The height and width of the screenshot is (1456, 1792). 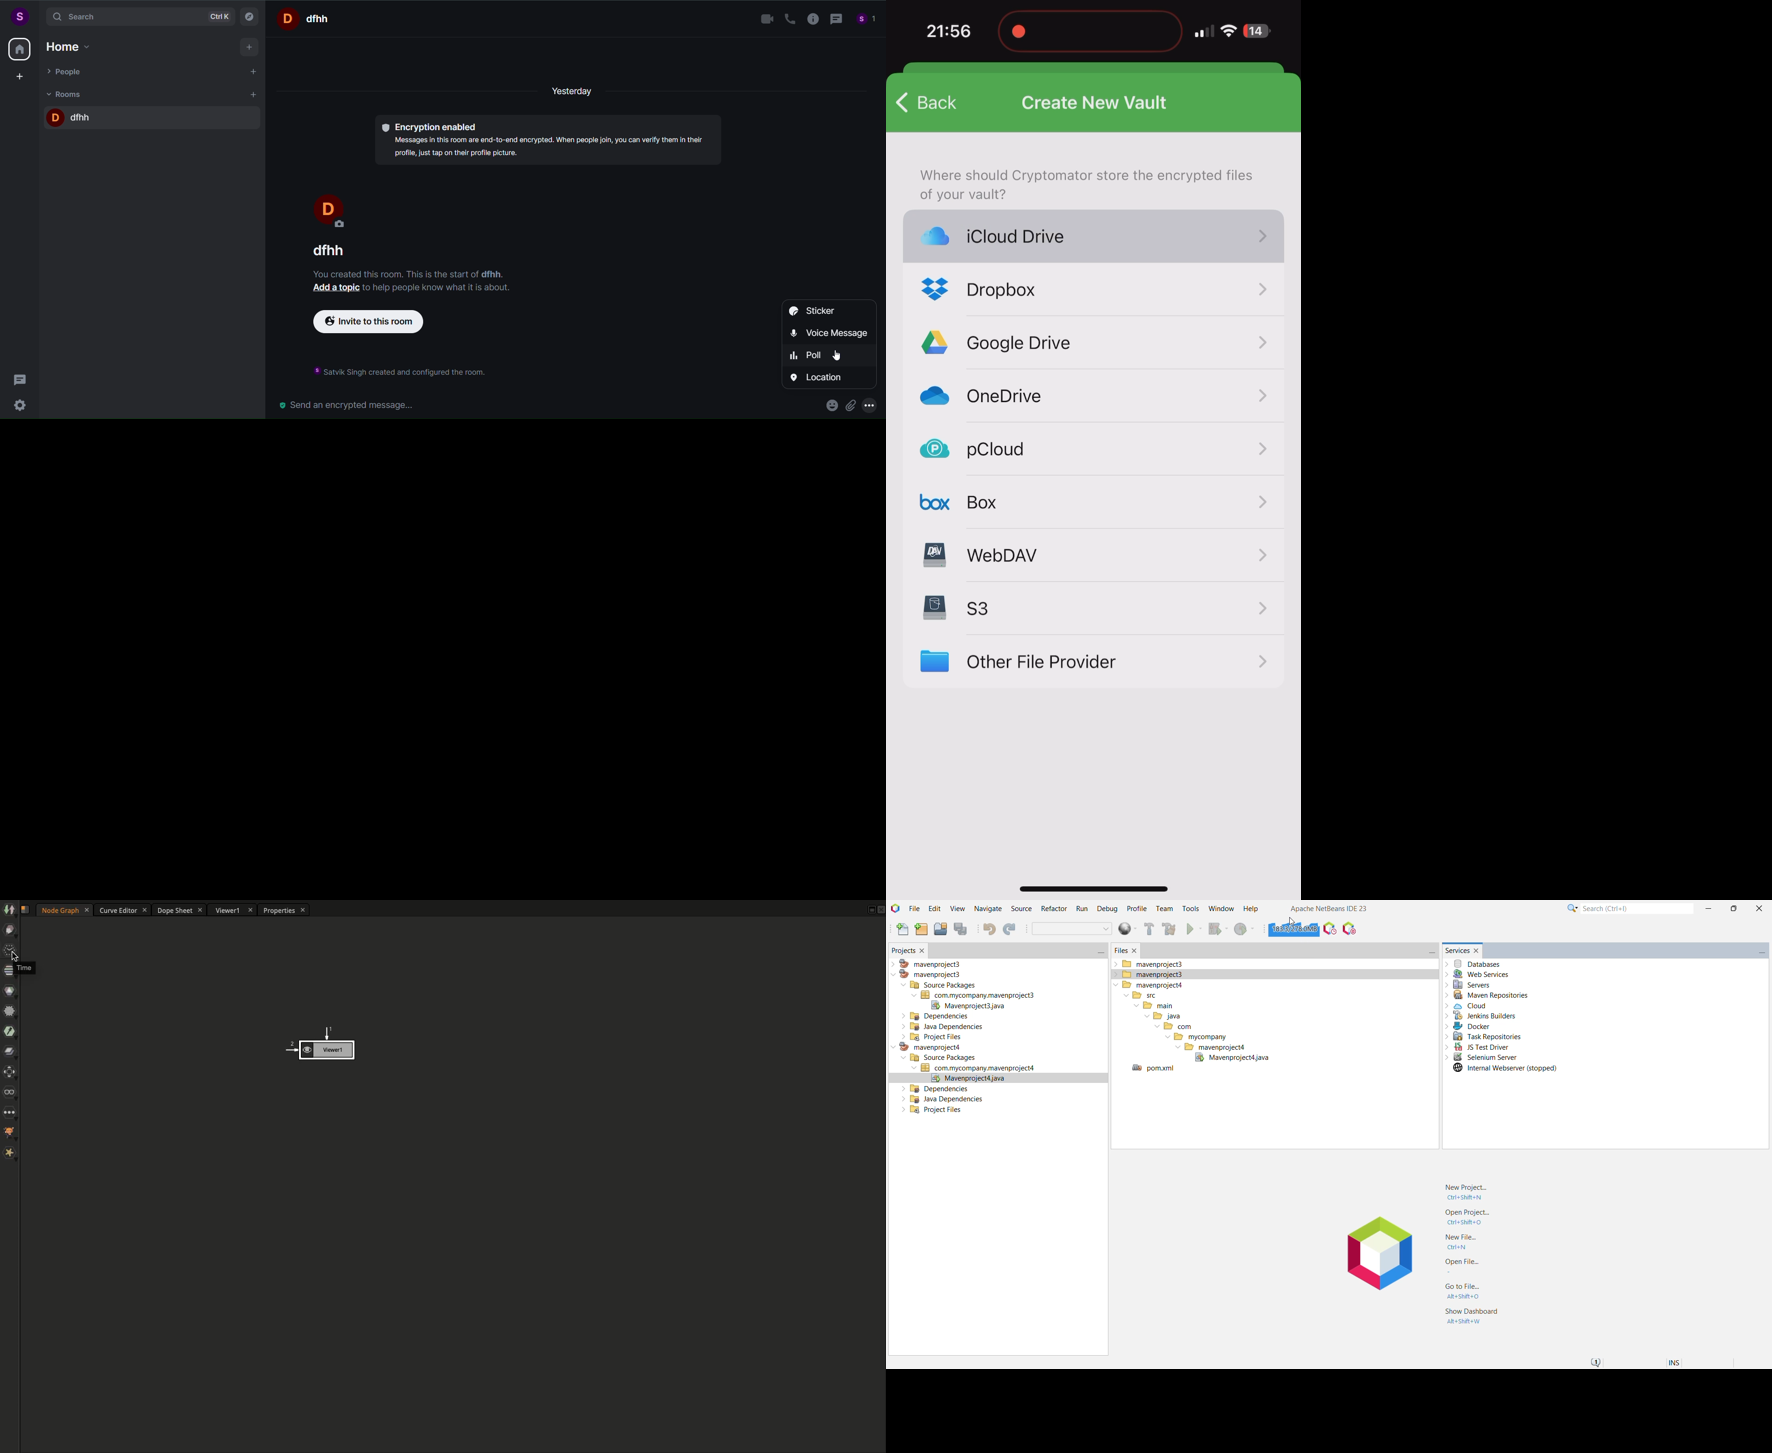 I want to click on Edit, so click(x=934, y=909).